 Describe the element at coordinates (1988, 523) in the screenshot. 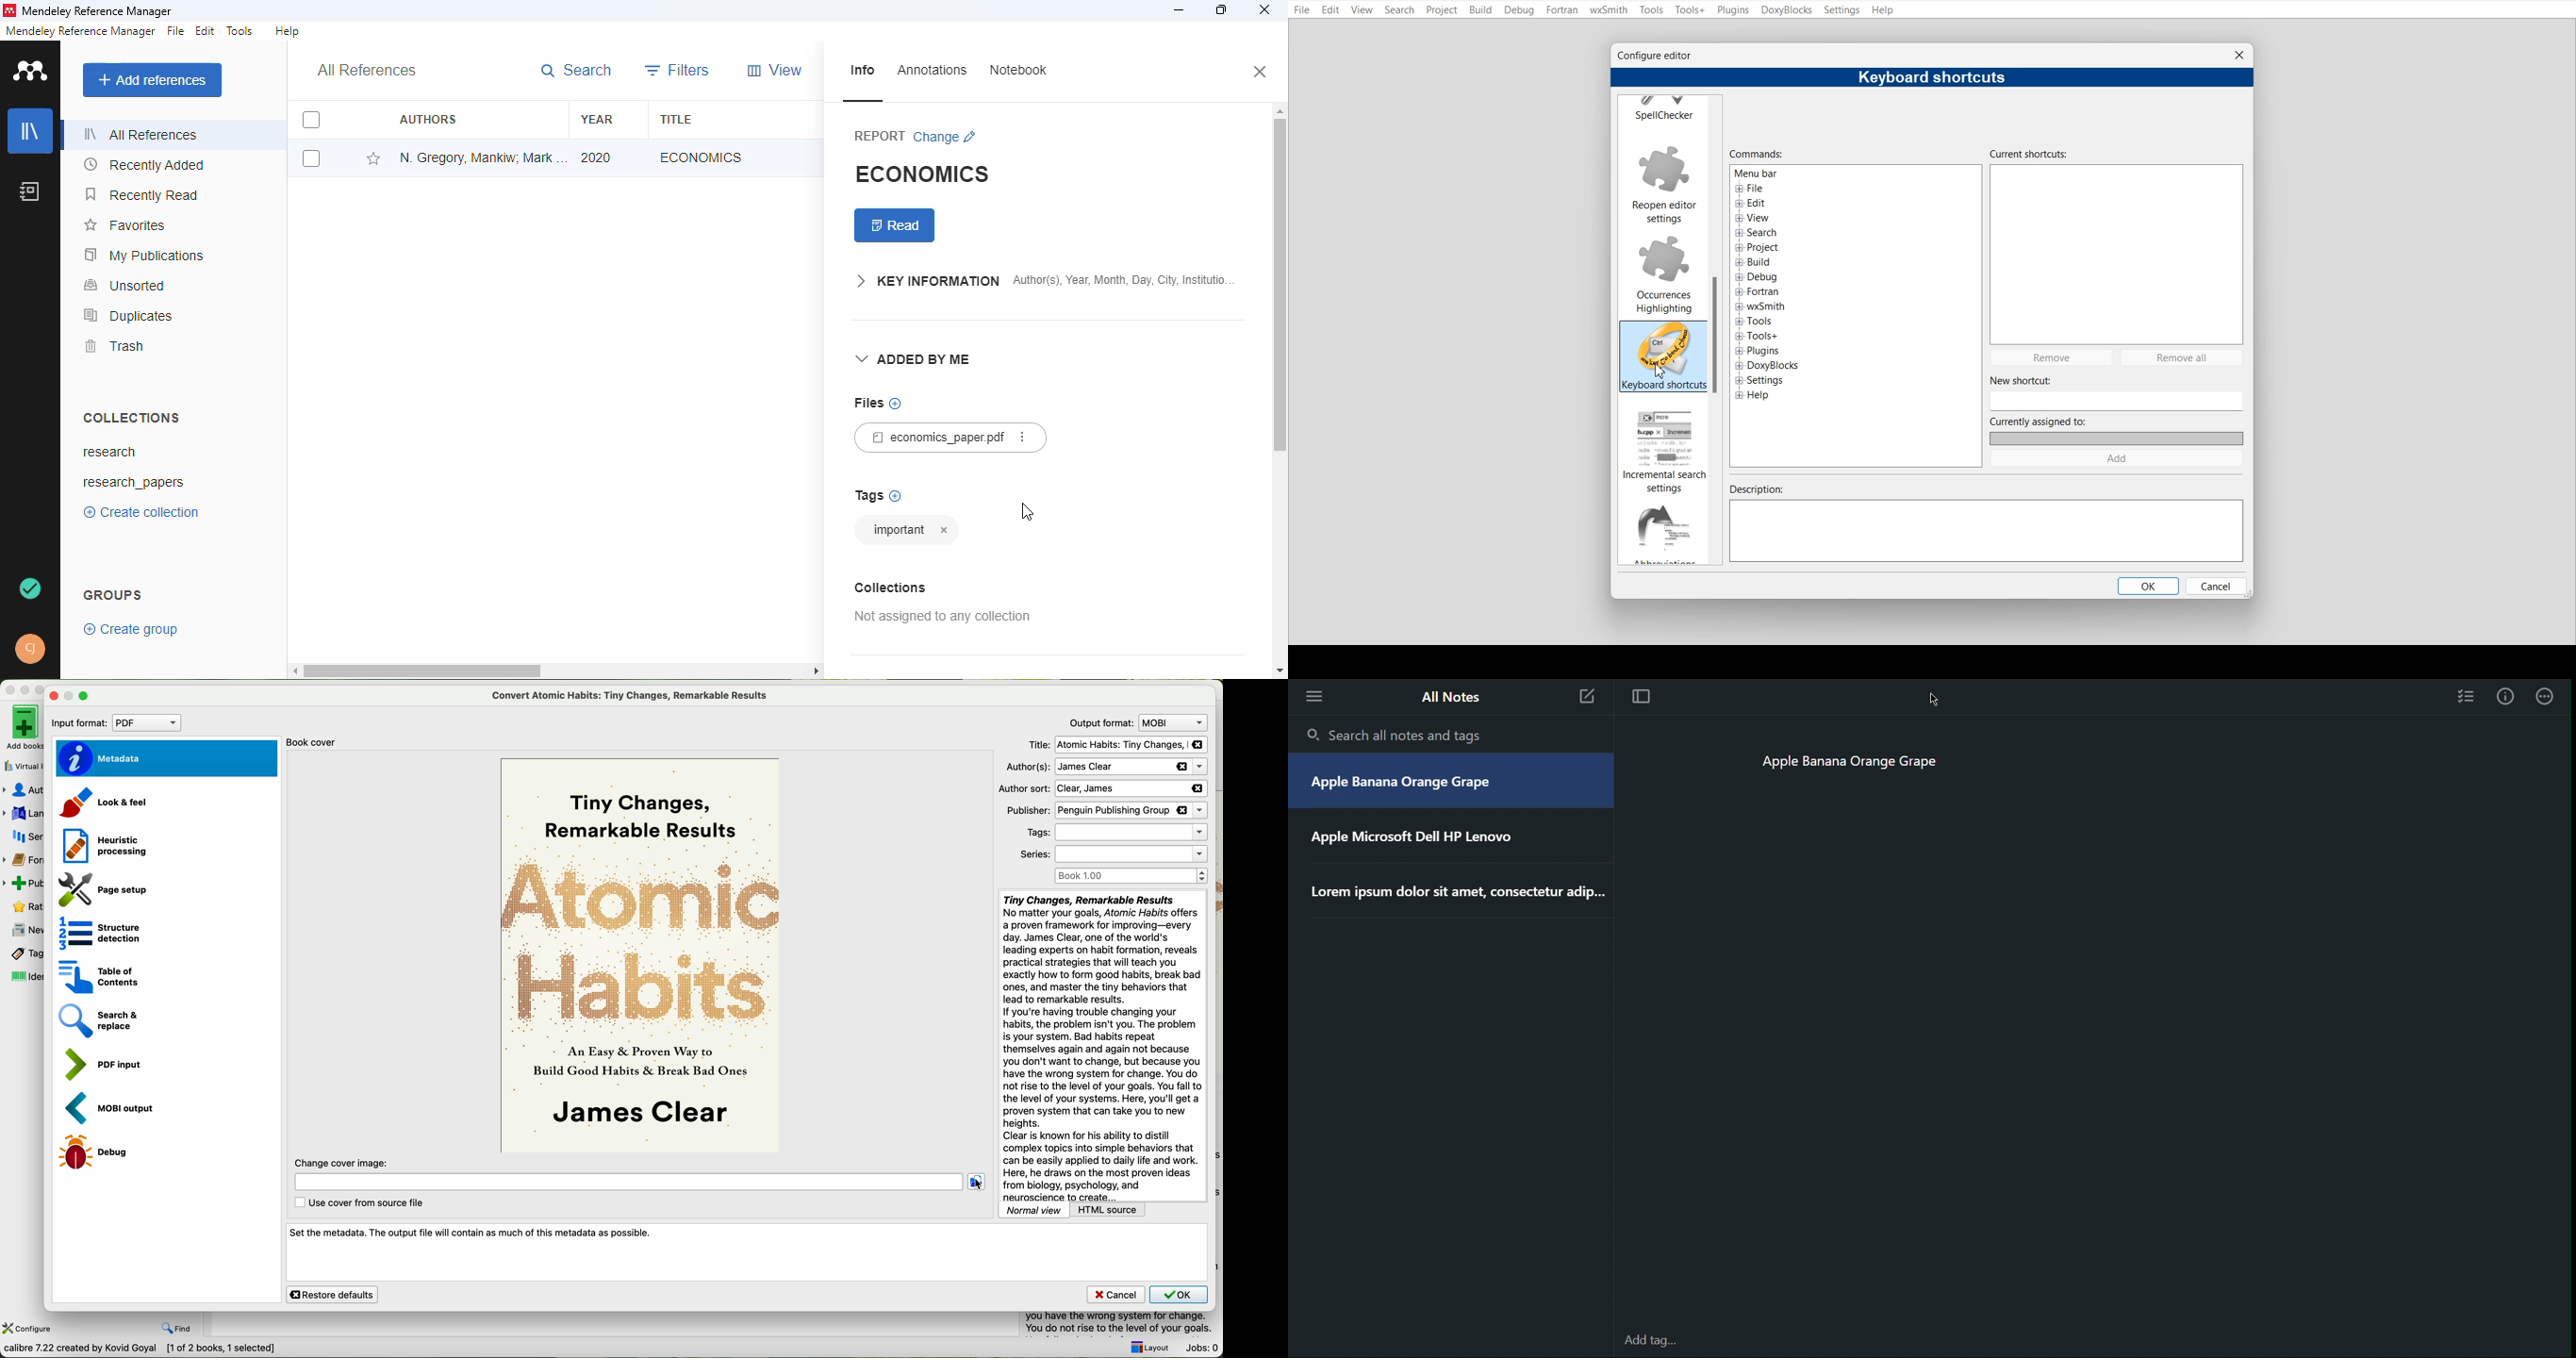

I see `Description` at that location.